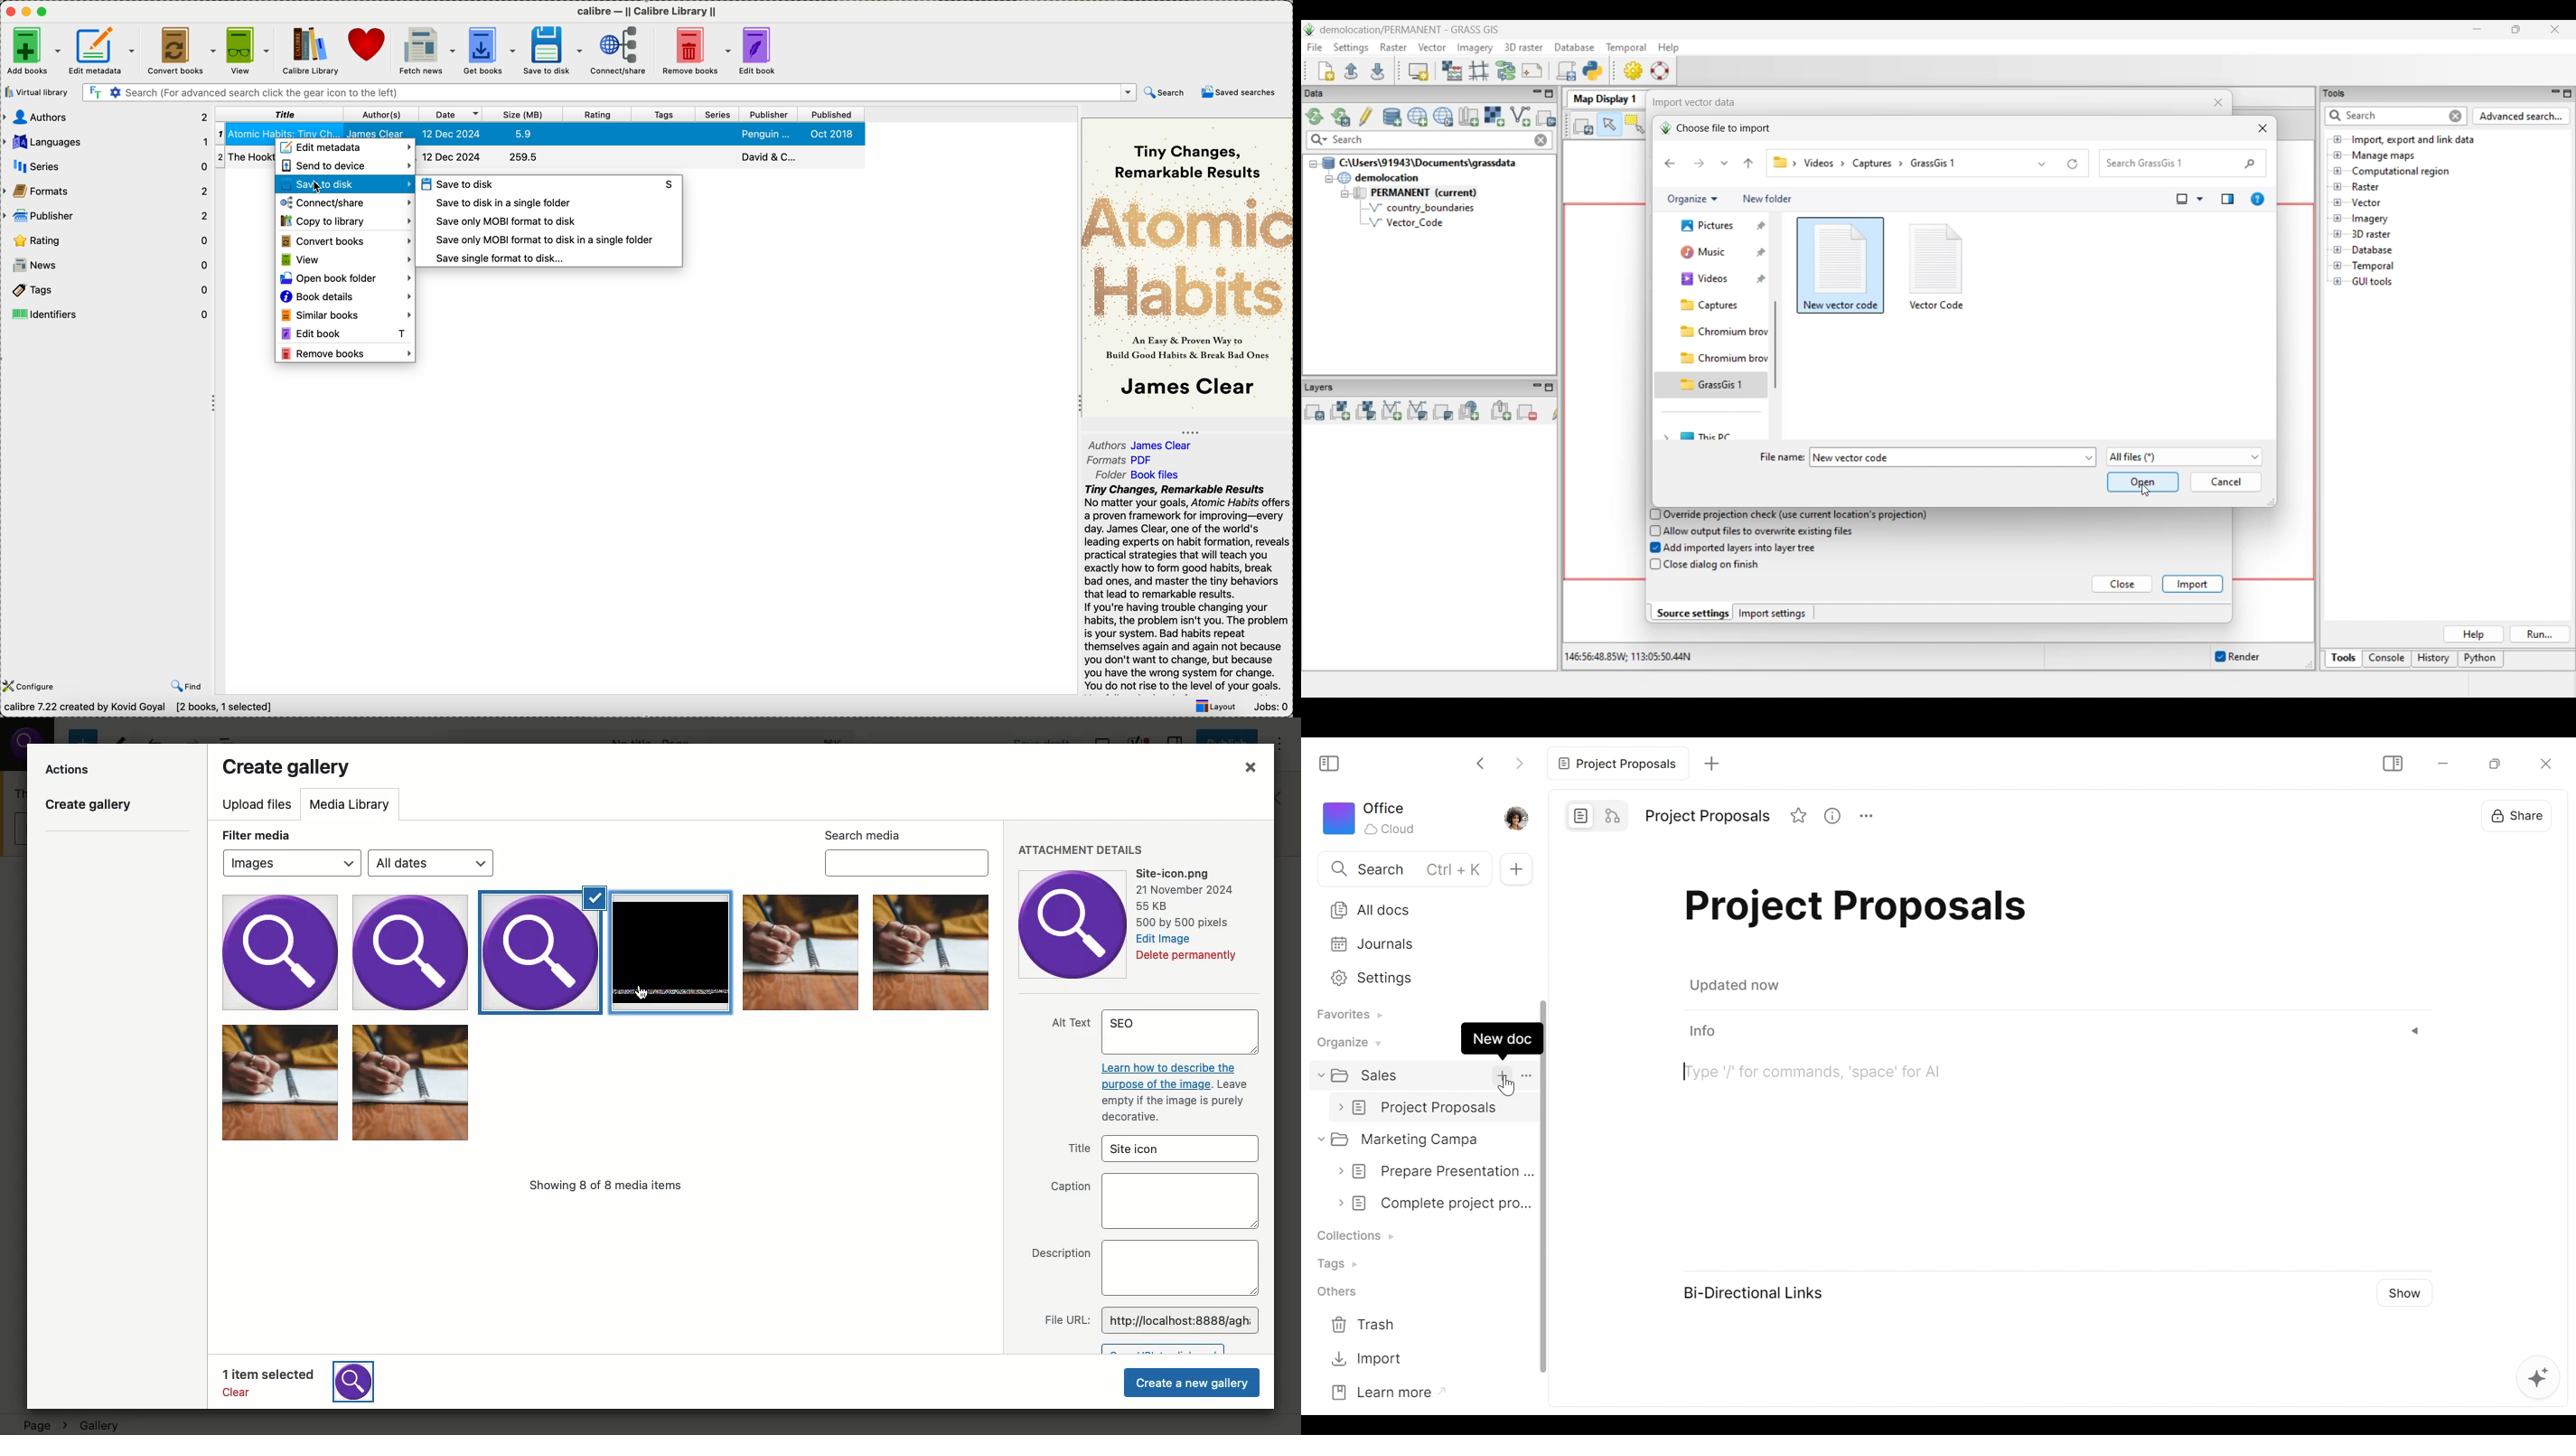  What do you see at coordinates (503, 202) in the screenshot?
I see `save to disk in a single folder` at bounding box center [503, 202].